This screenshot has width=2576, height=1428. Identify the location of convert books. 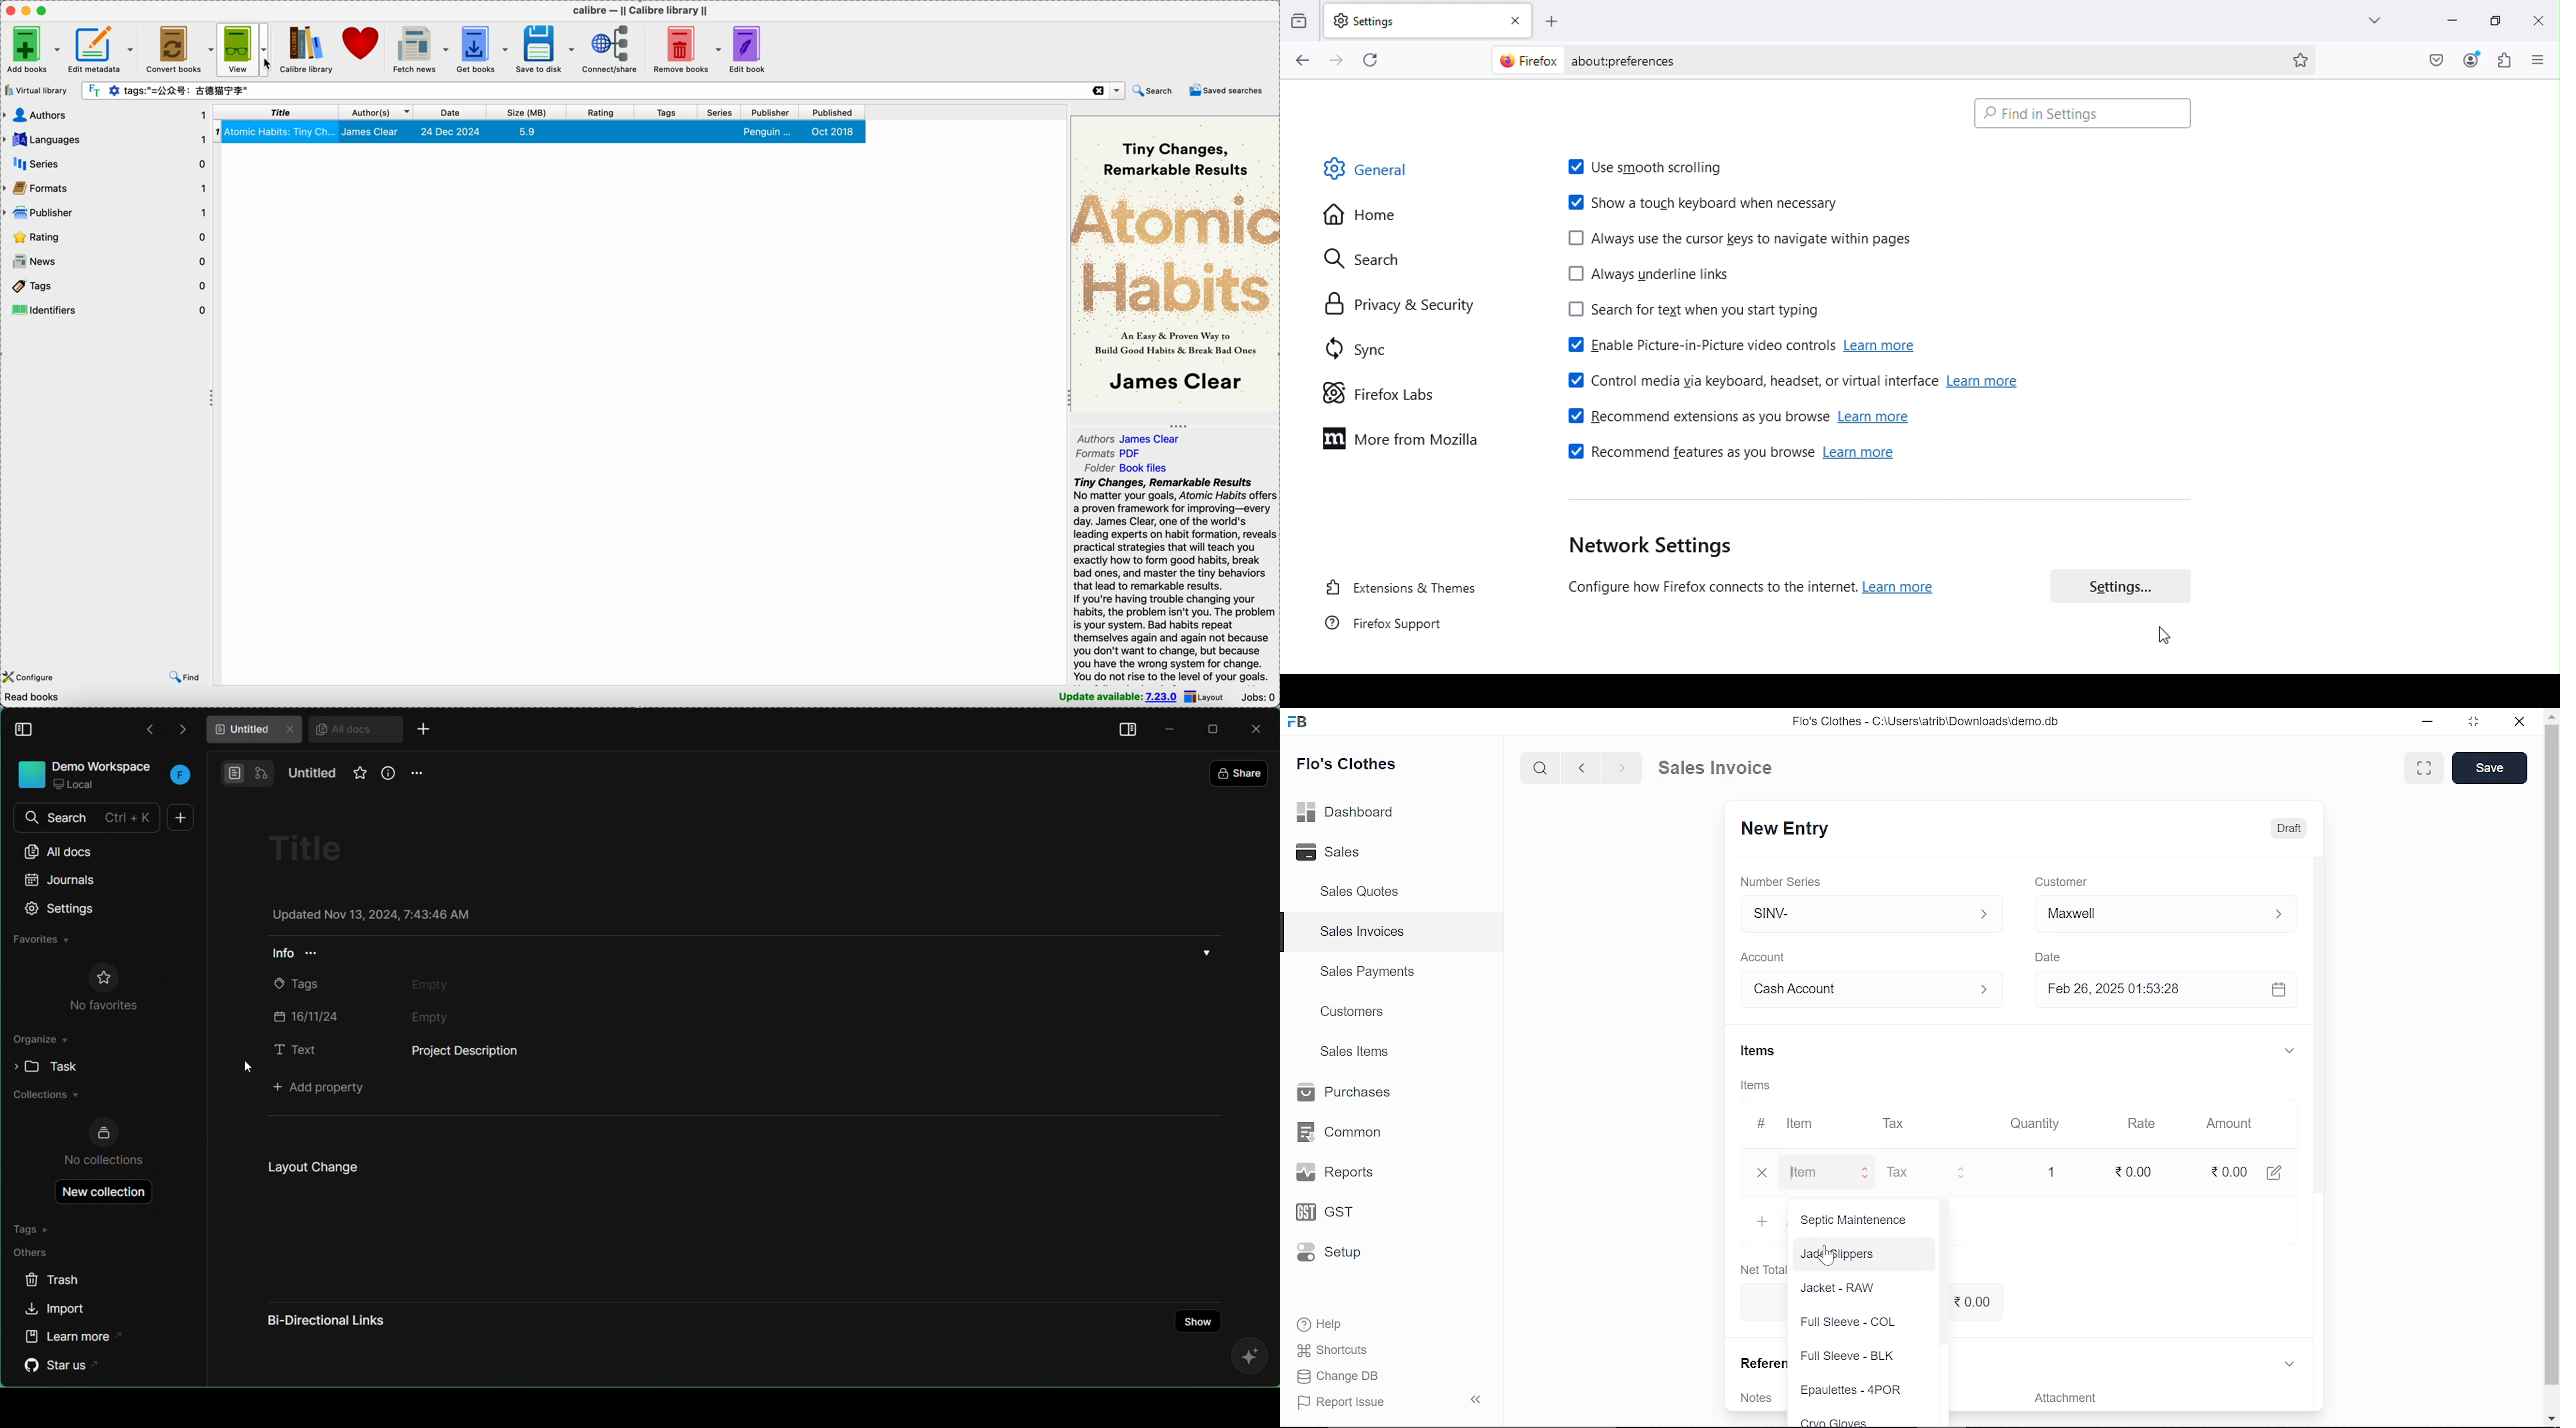
(180, 48).